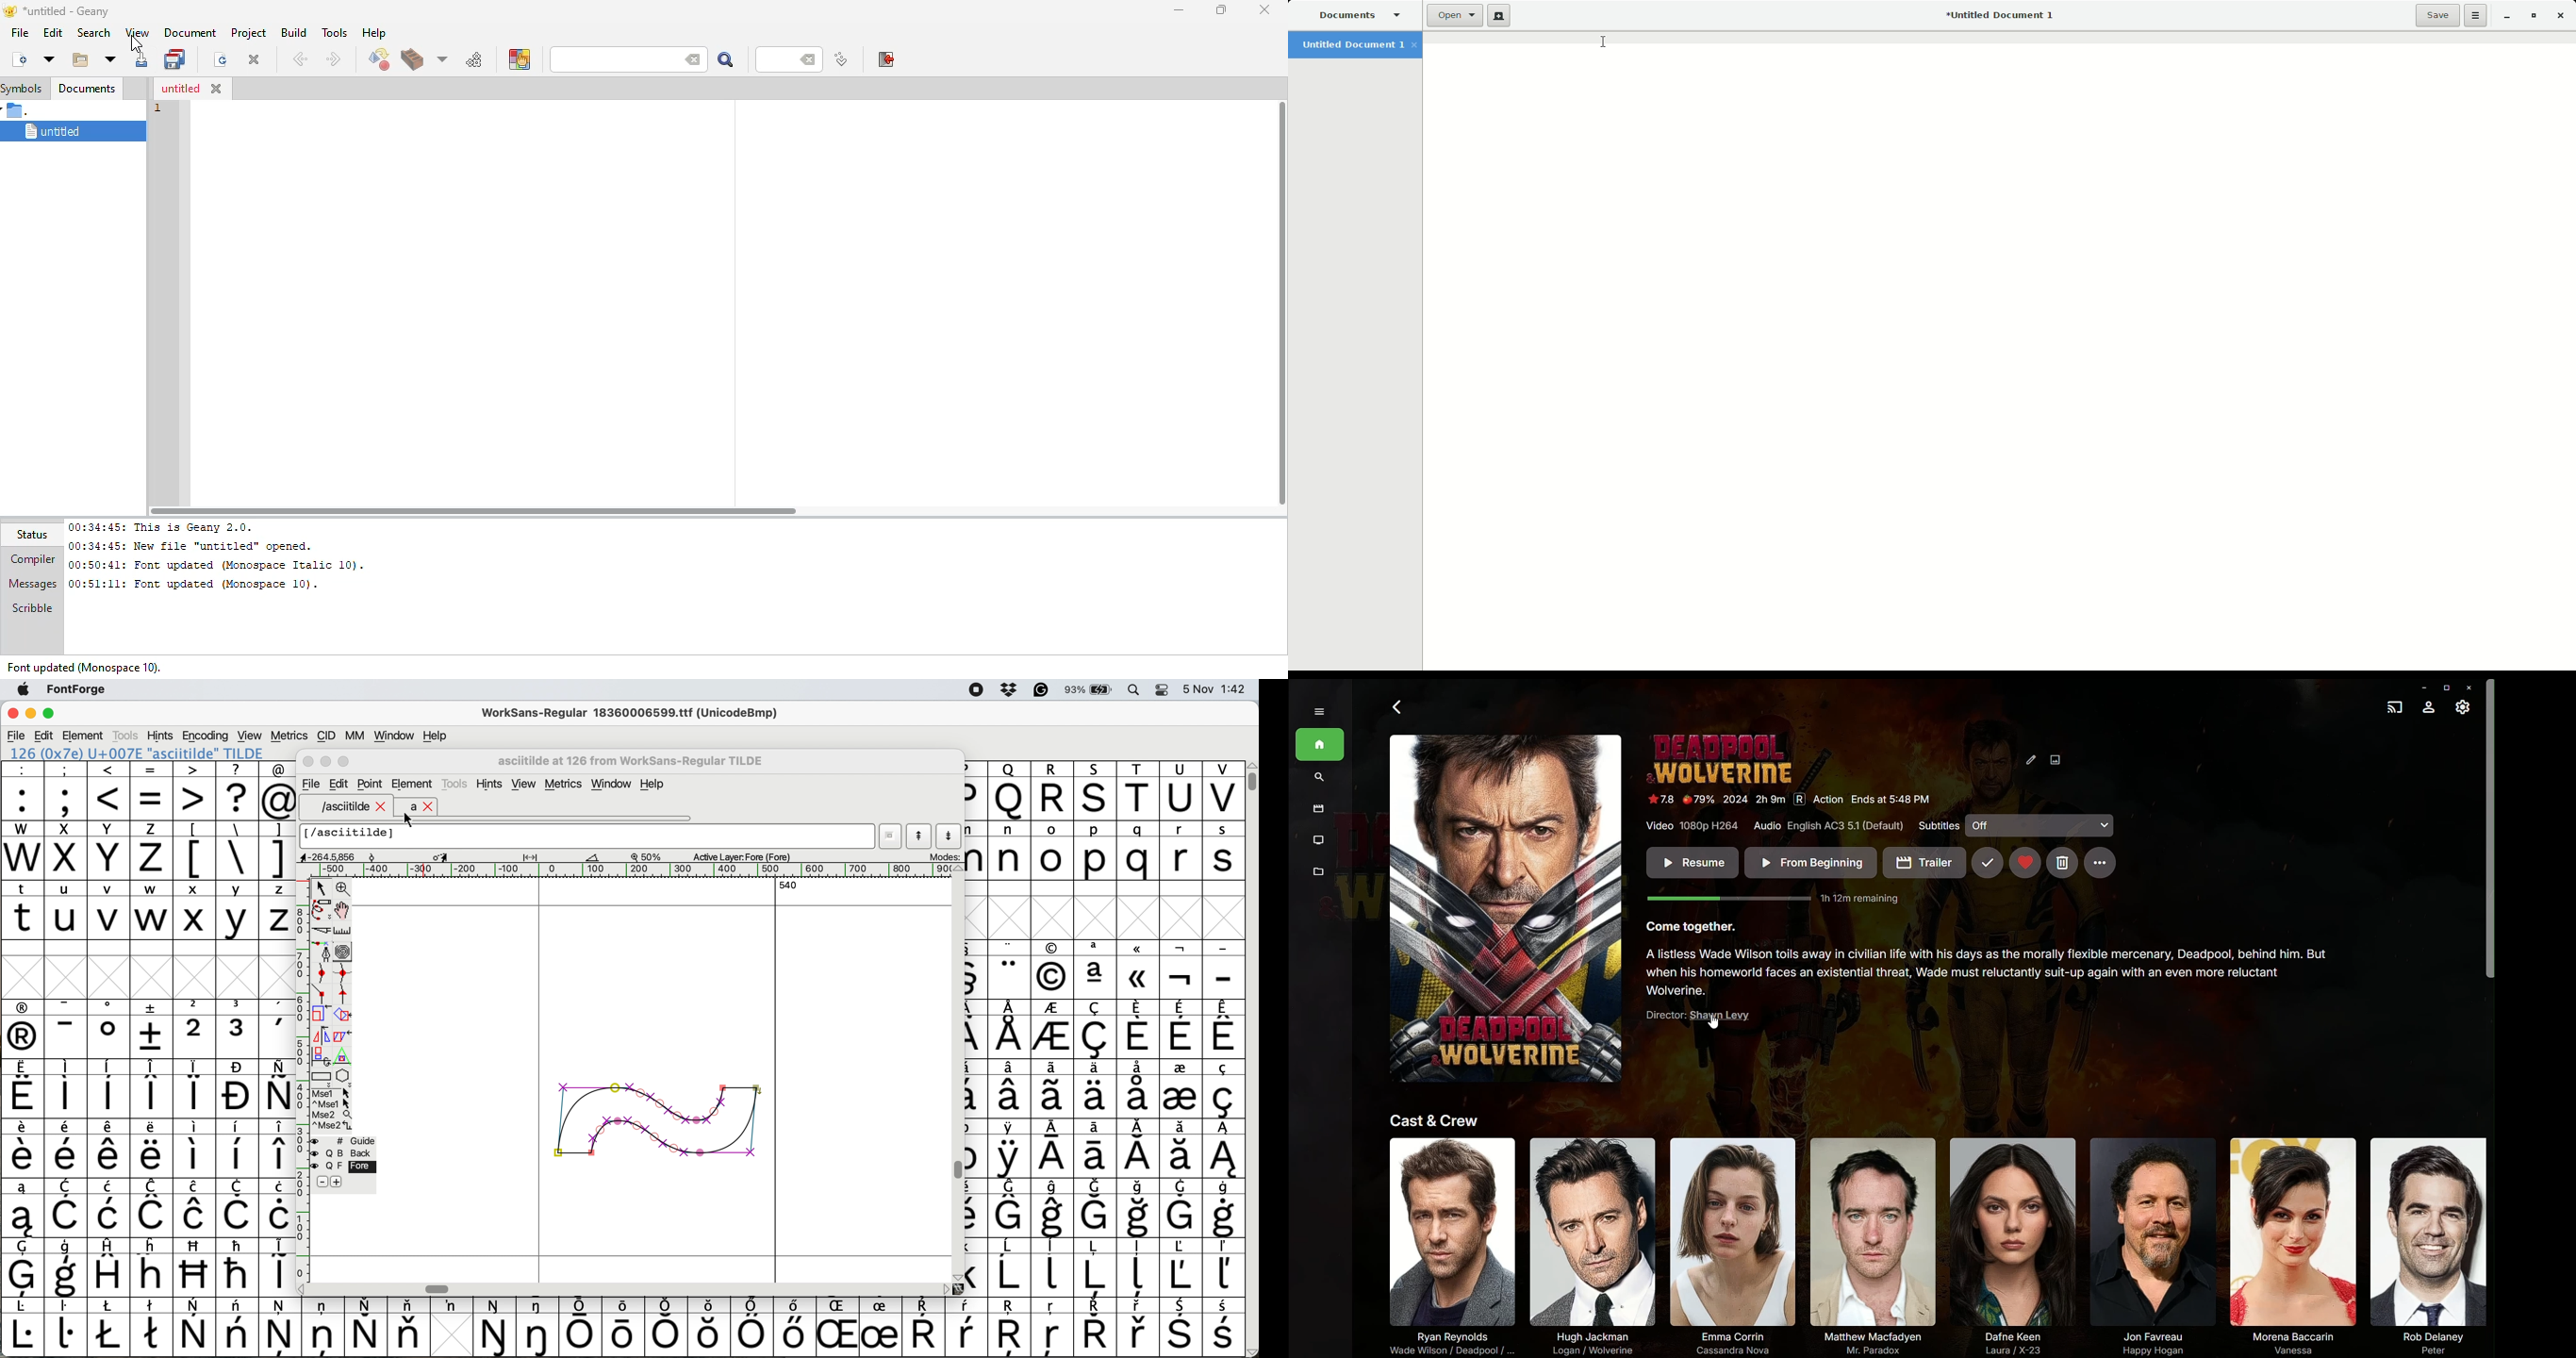 This screenshot has width=2576, height=1372. Describe the element at coordinates (371, 785) in the screenshot. I see `Point` at that location.